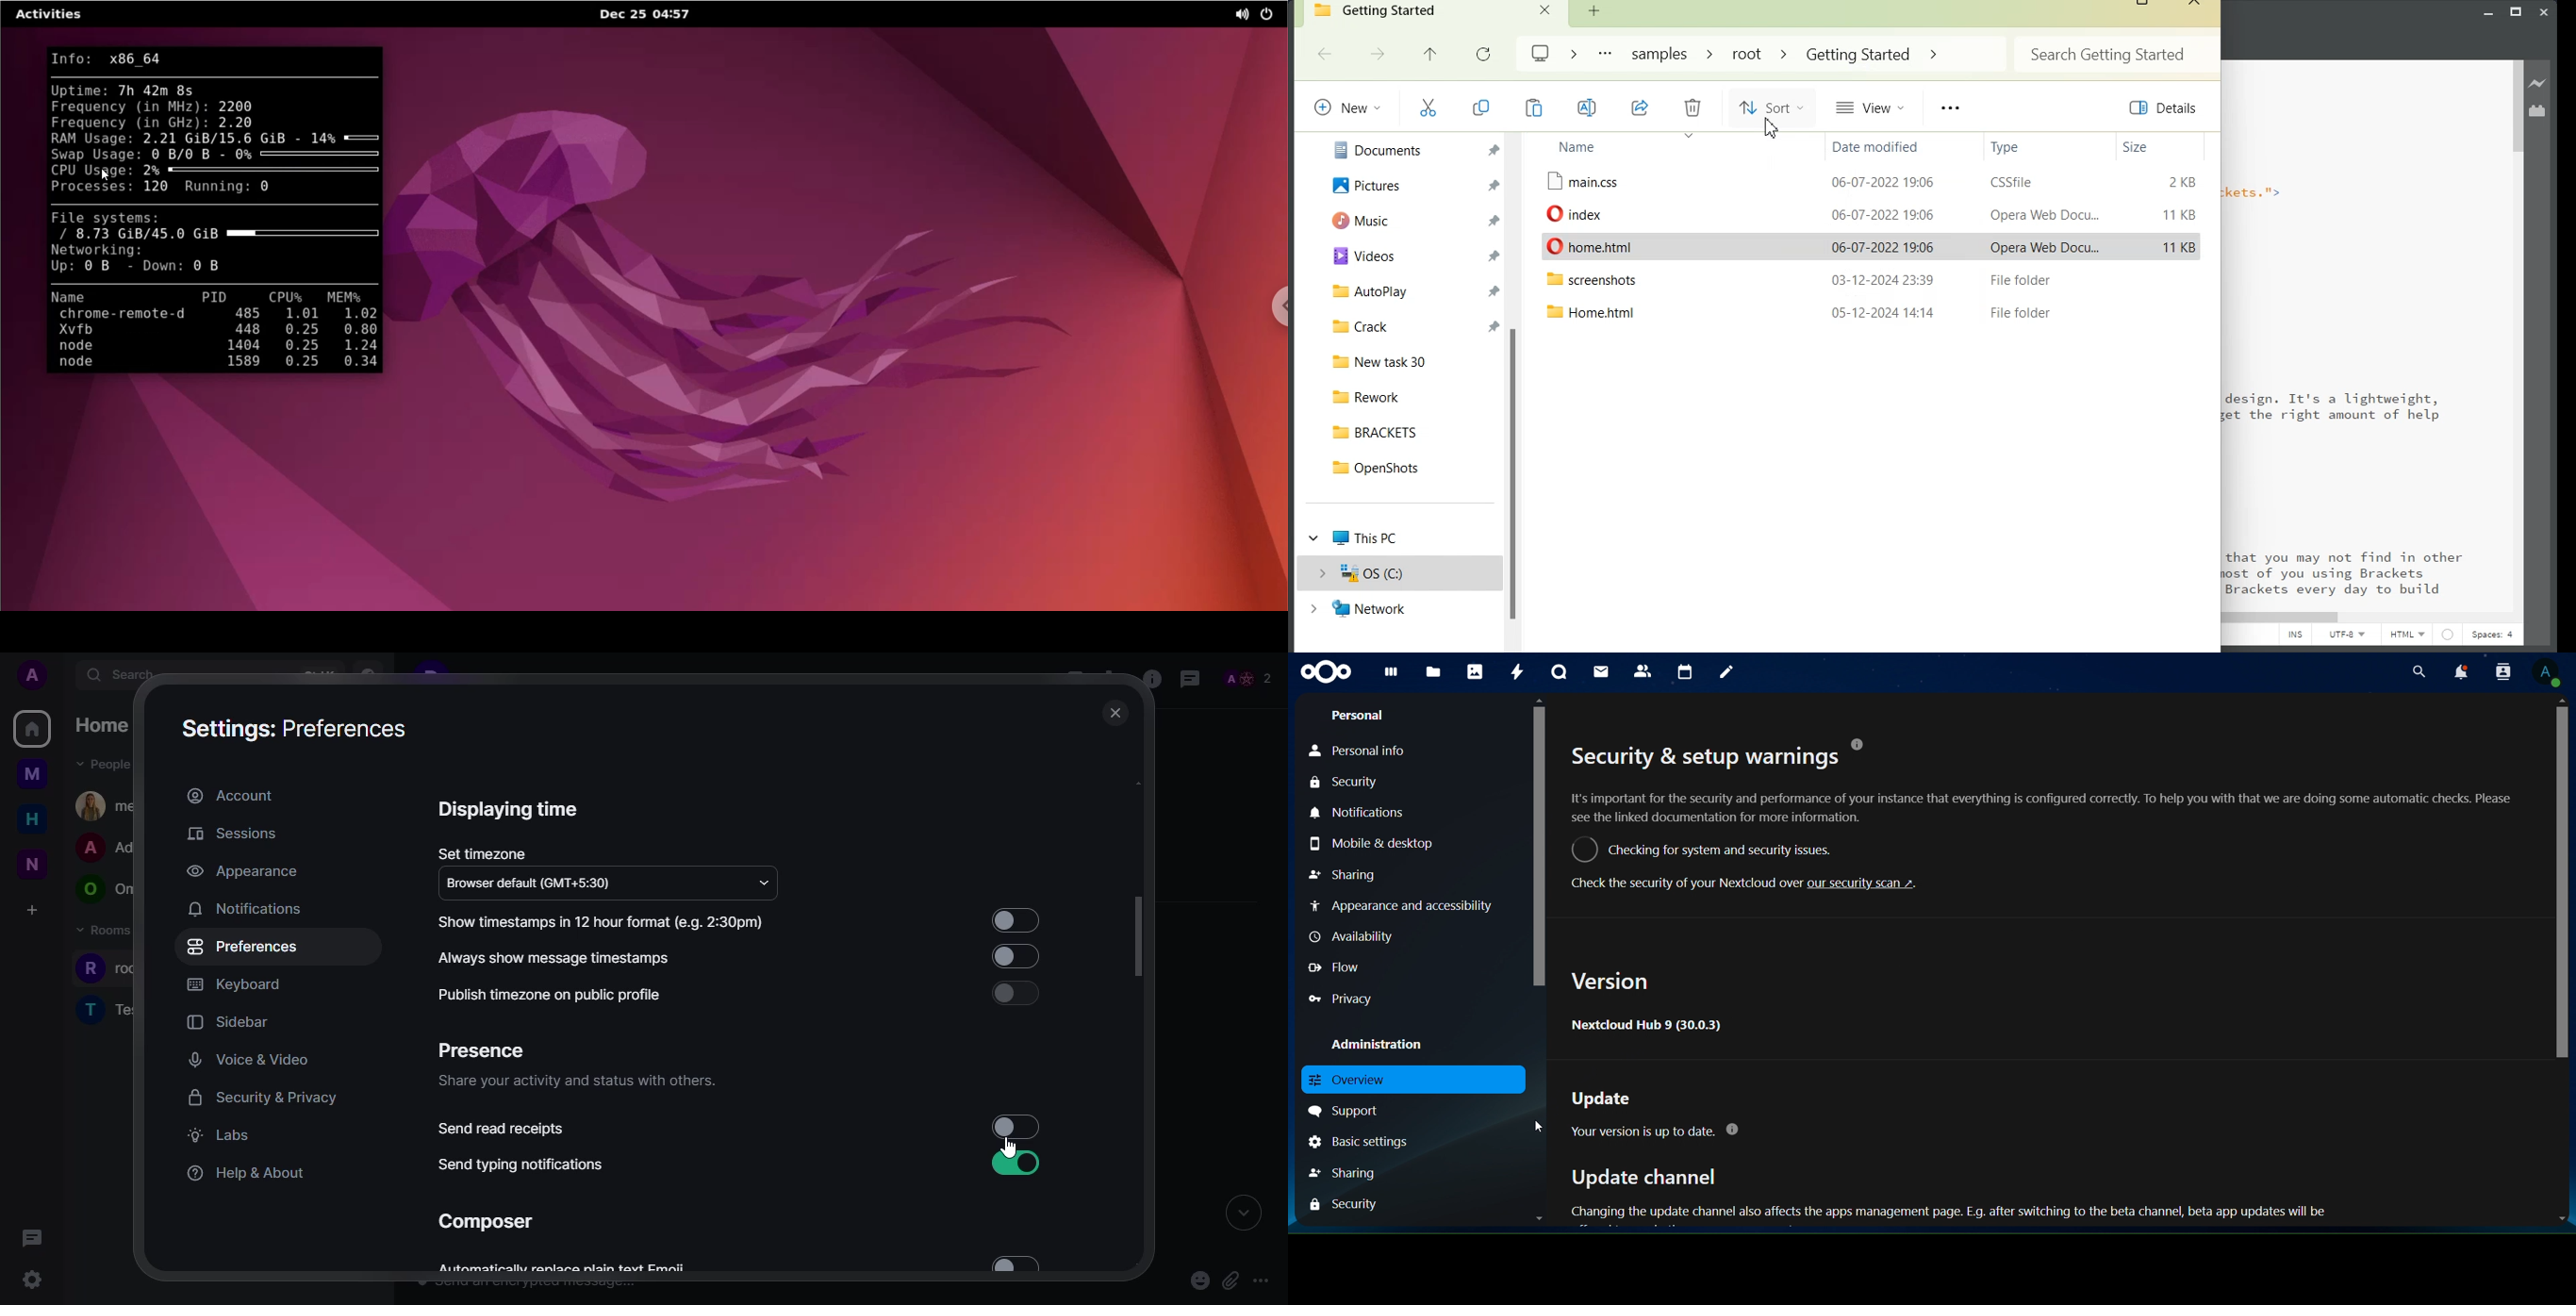  I want to click on home, so click(33, 729).